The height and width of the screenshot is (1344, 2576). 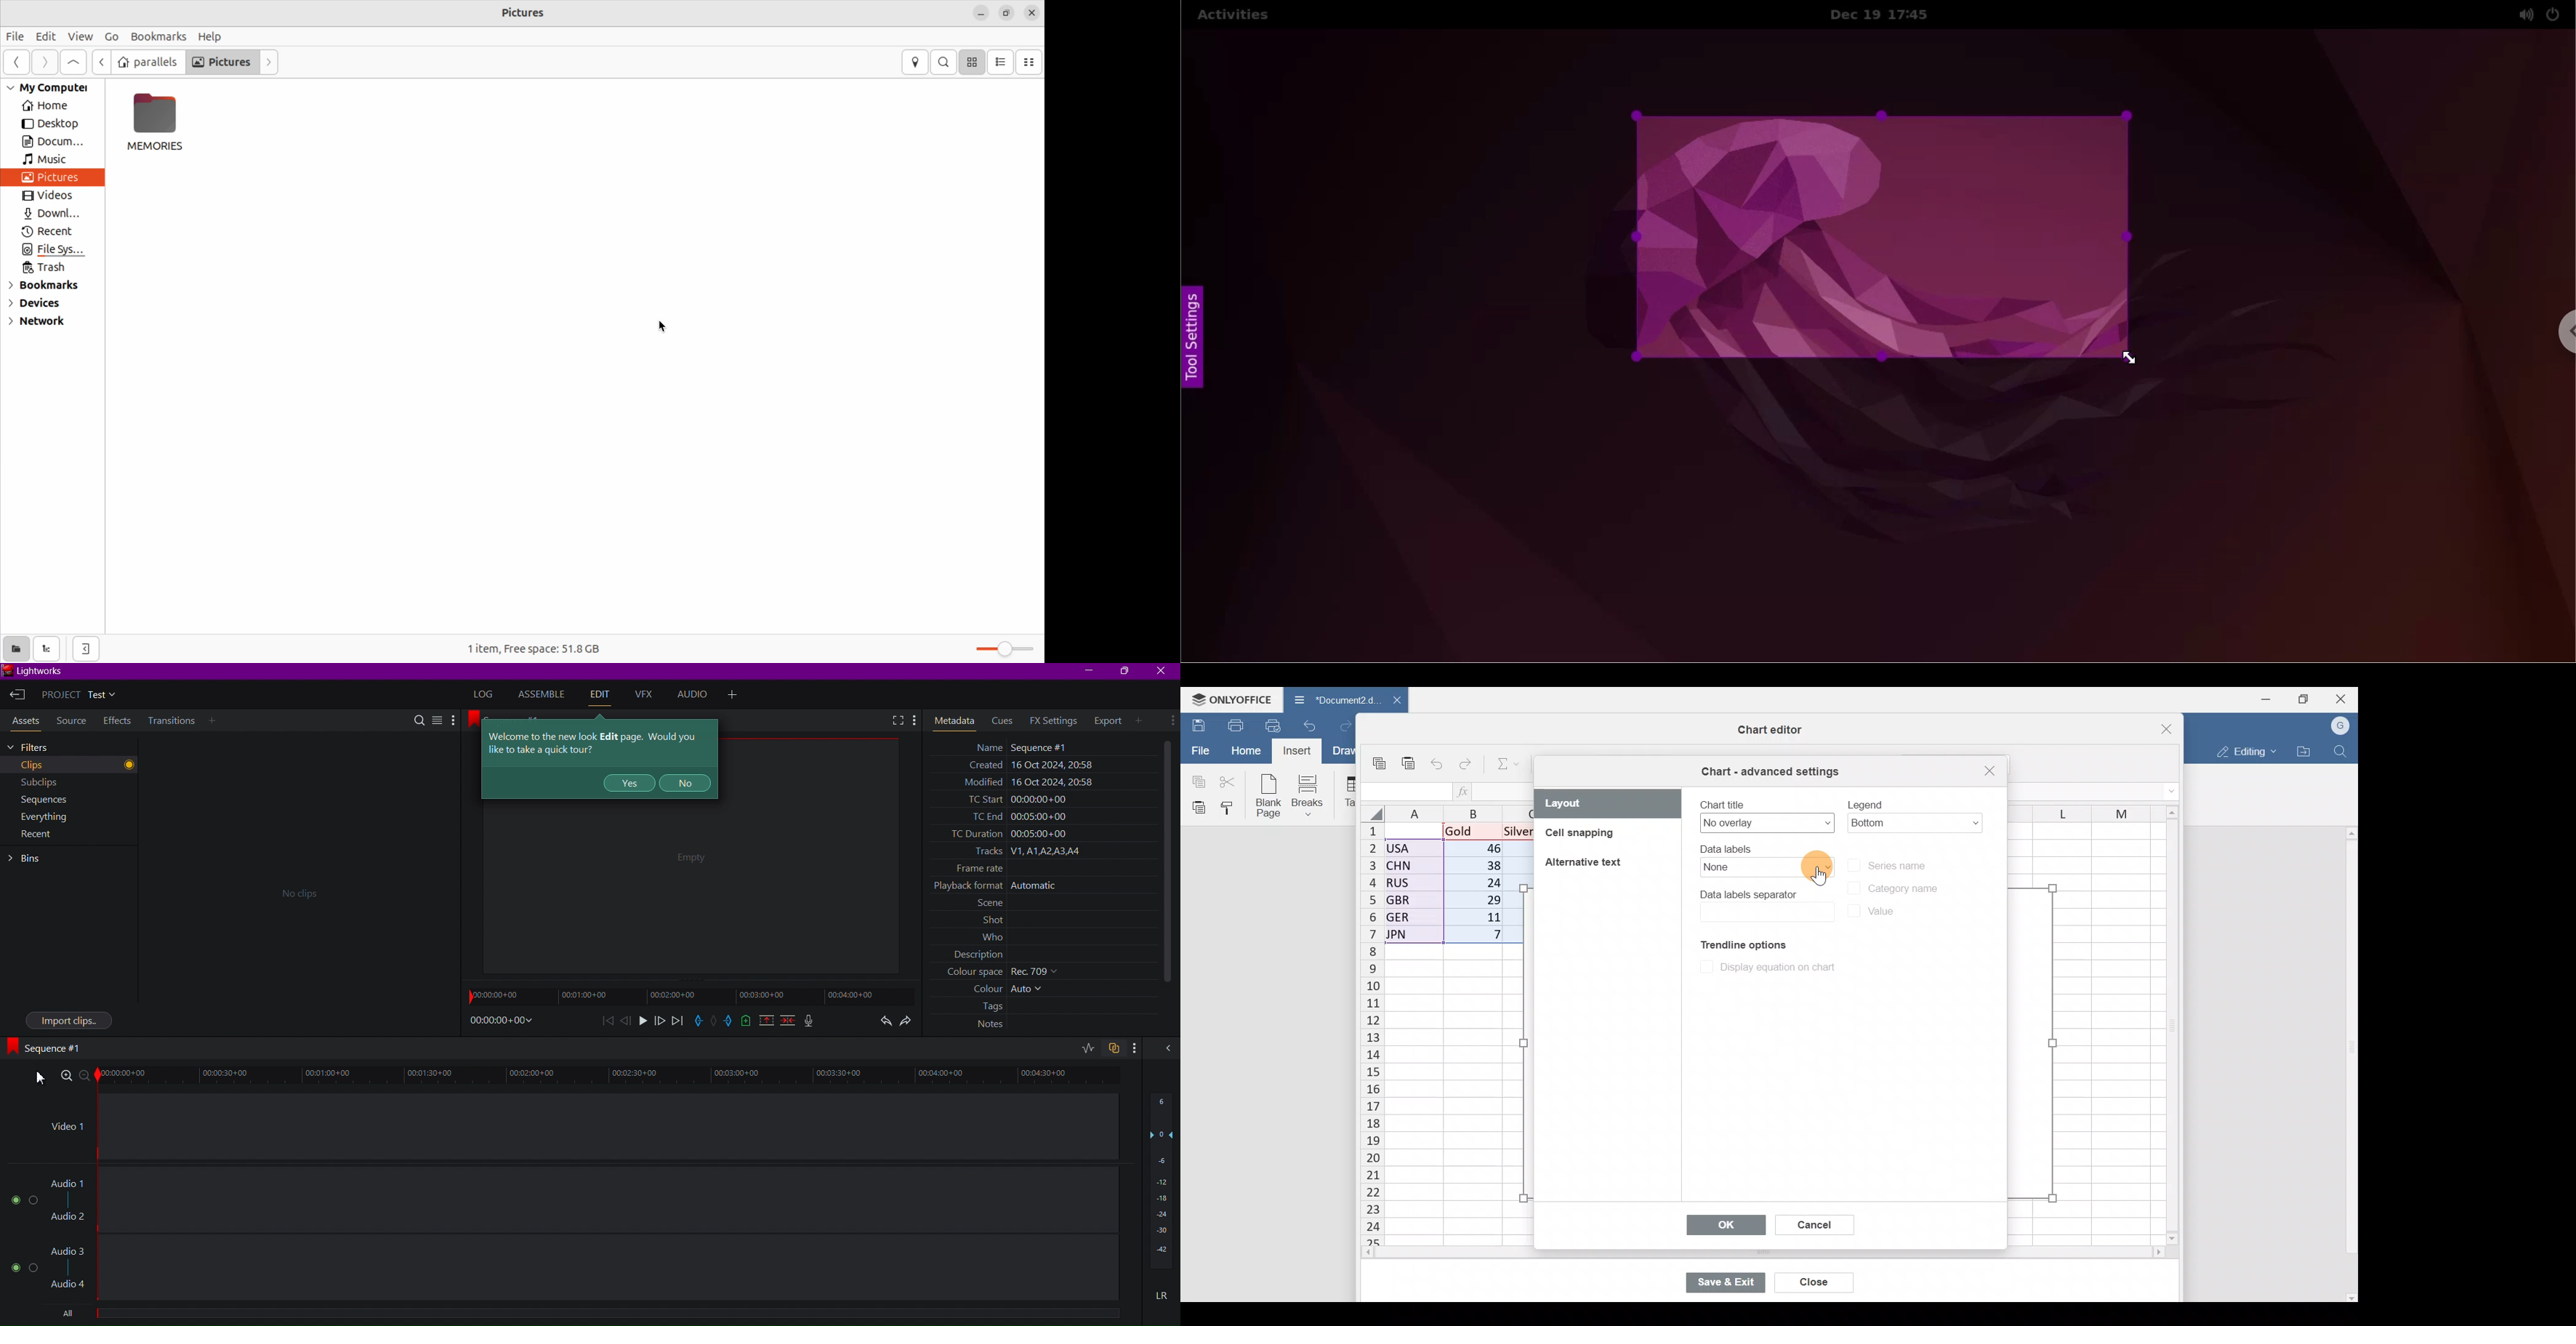 What do you see at coordinates (2245, 749) in the screenshot?
I see `Editing mode` at bounding box center [2245, 749].